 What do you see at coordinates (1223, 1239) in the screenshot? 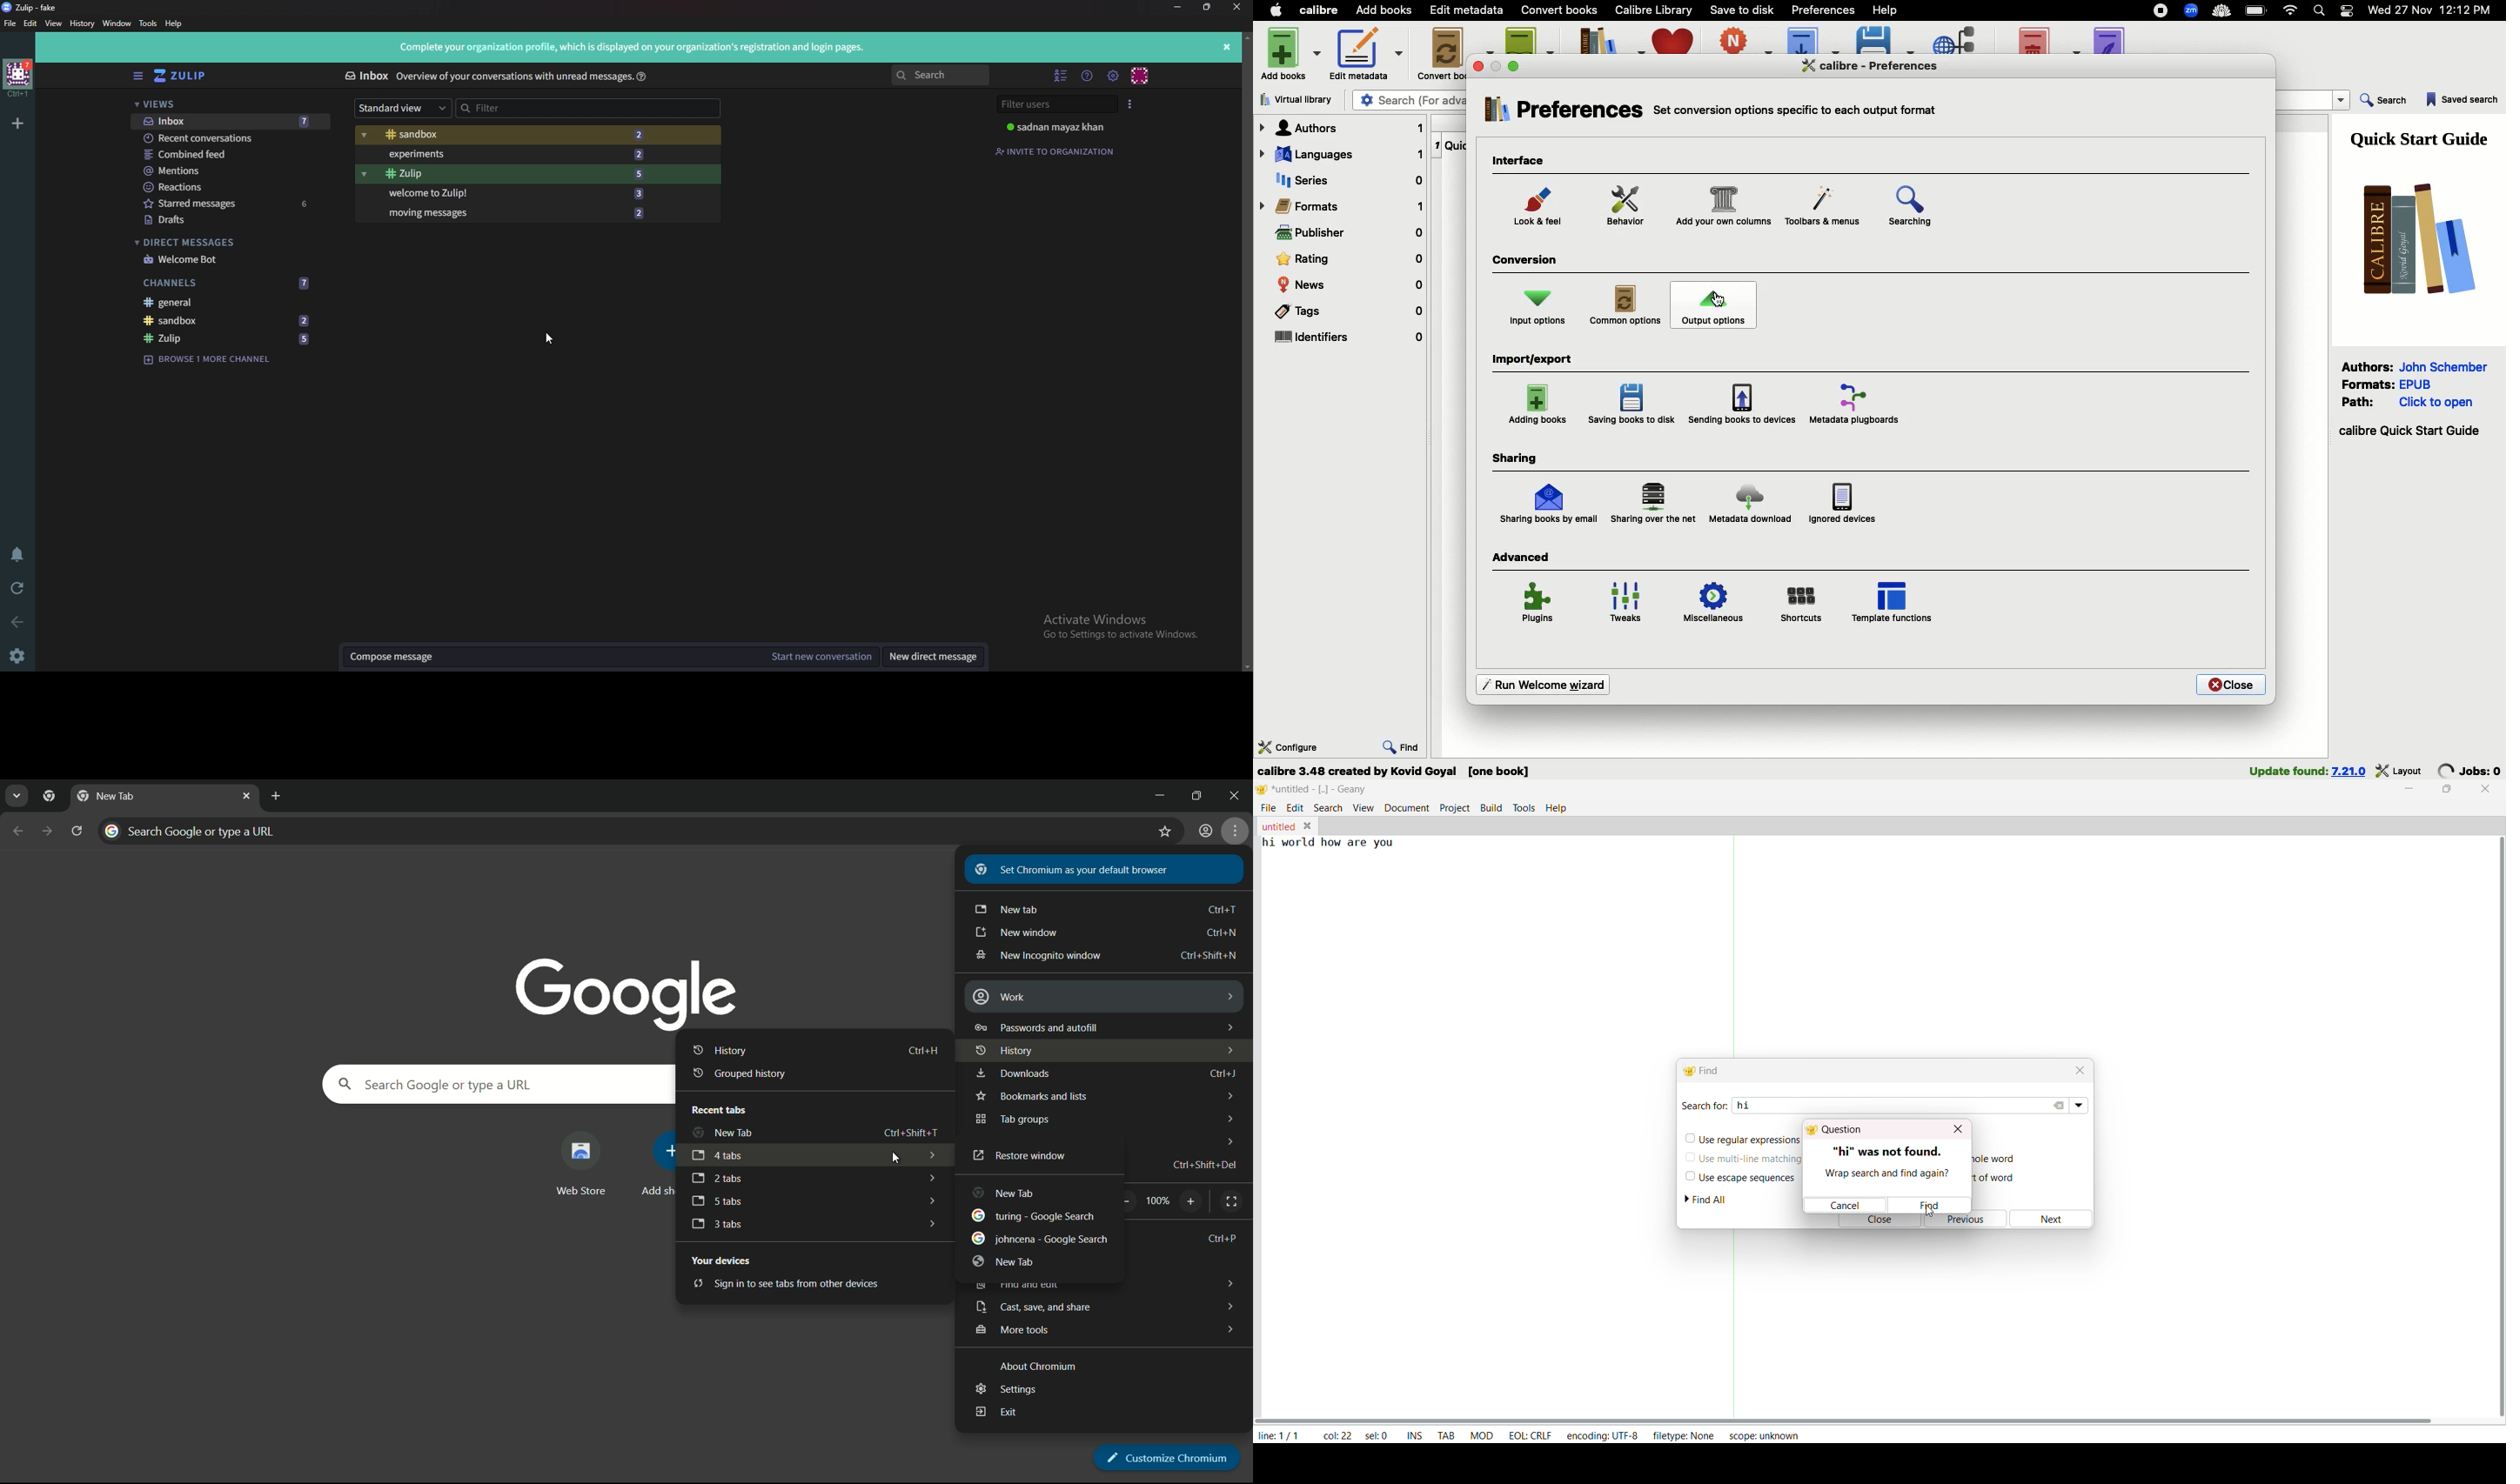
I see `Ctrl + P` at bounding box center [1223, 1239].